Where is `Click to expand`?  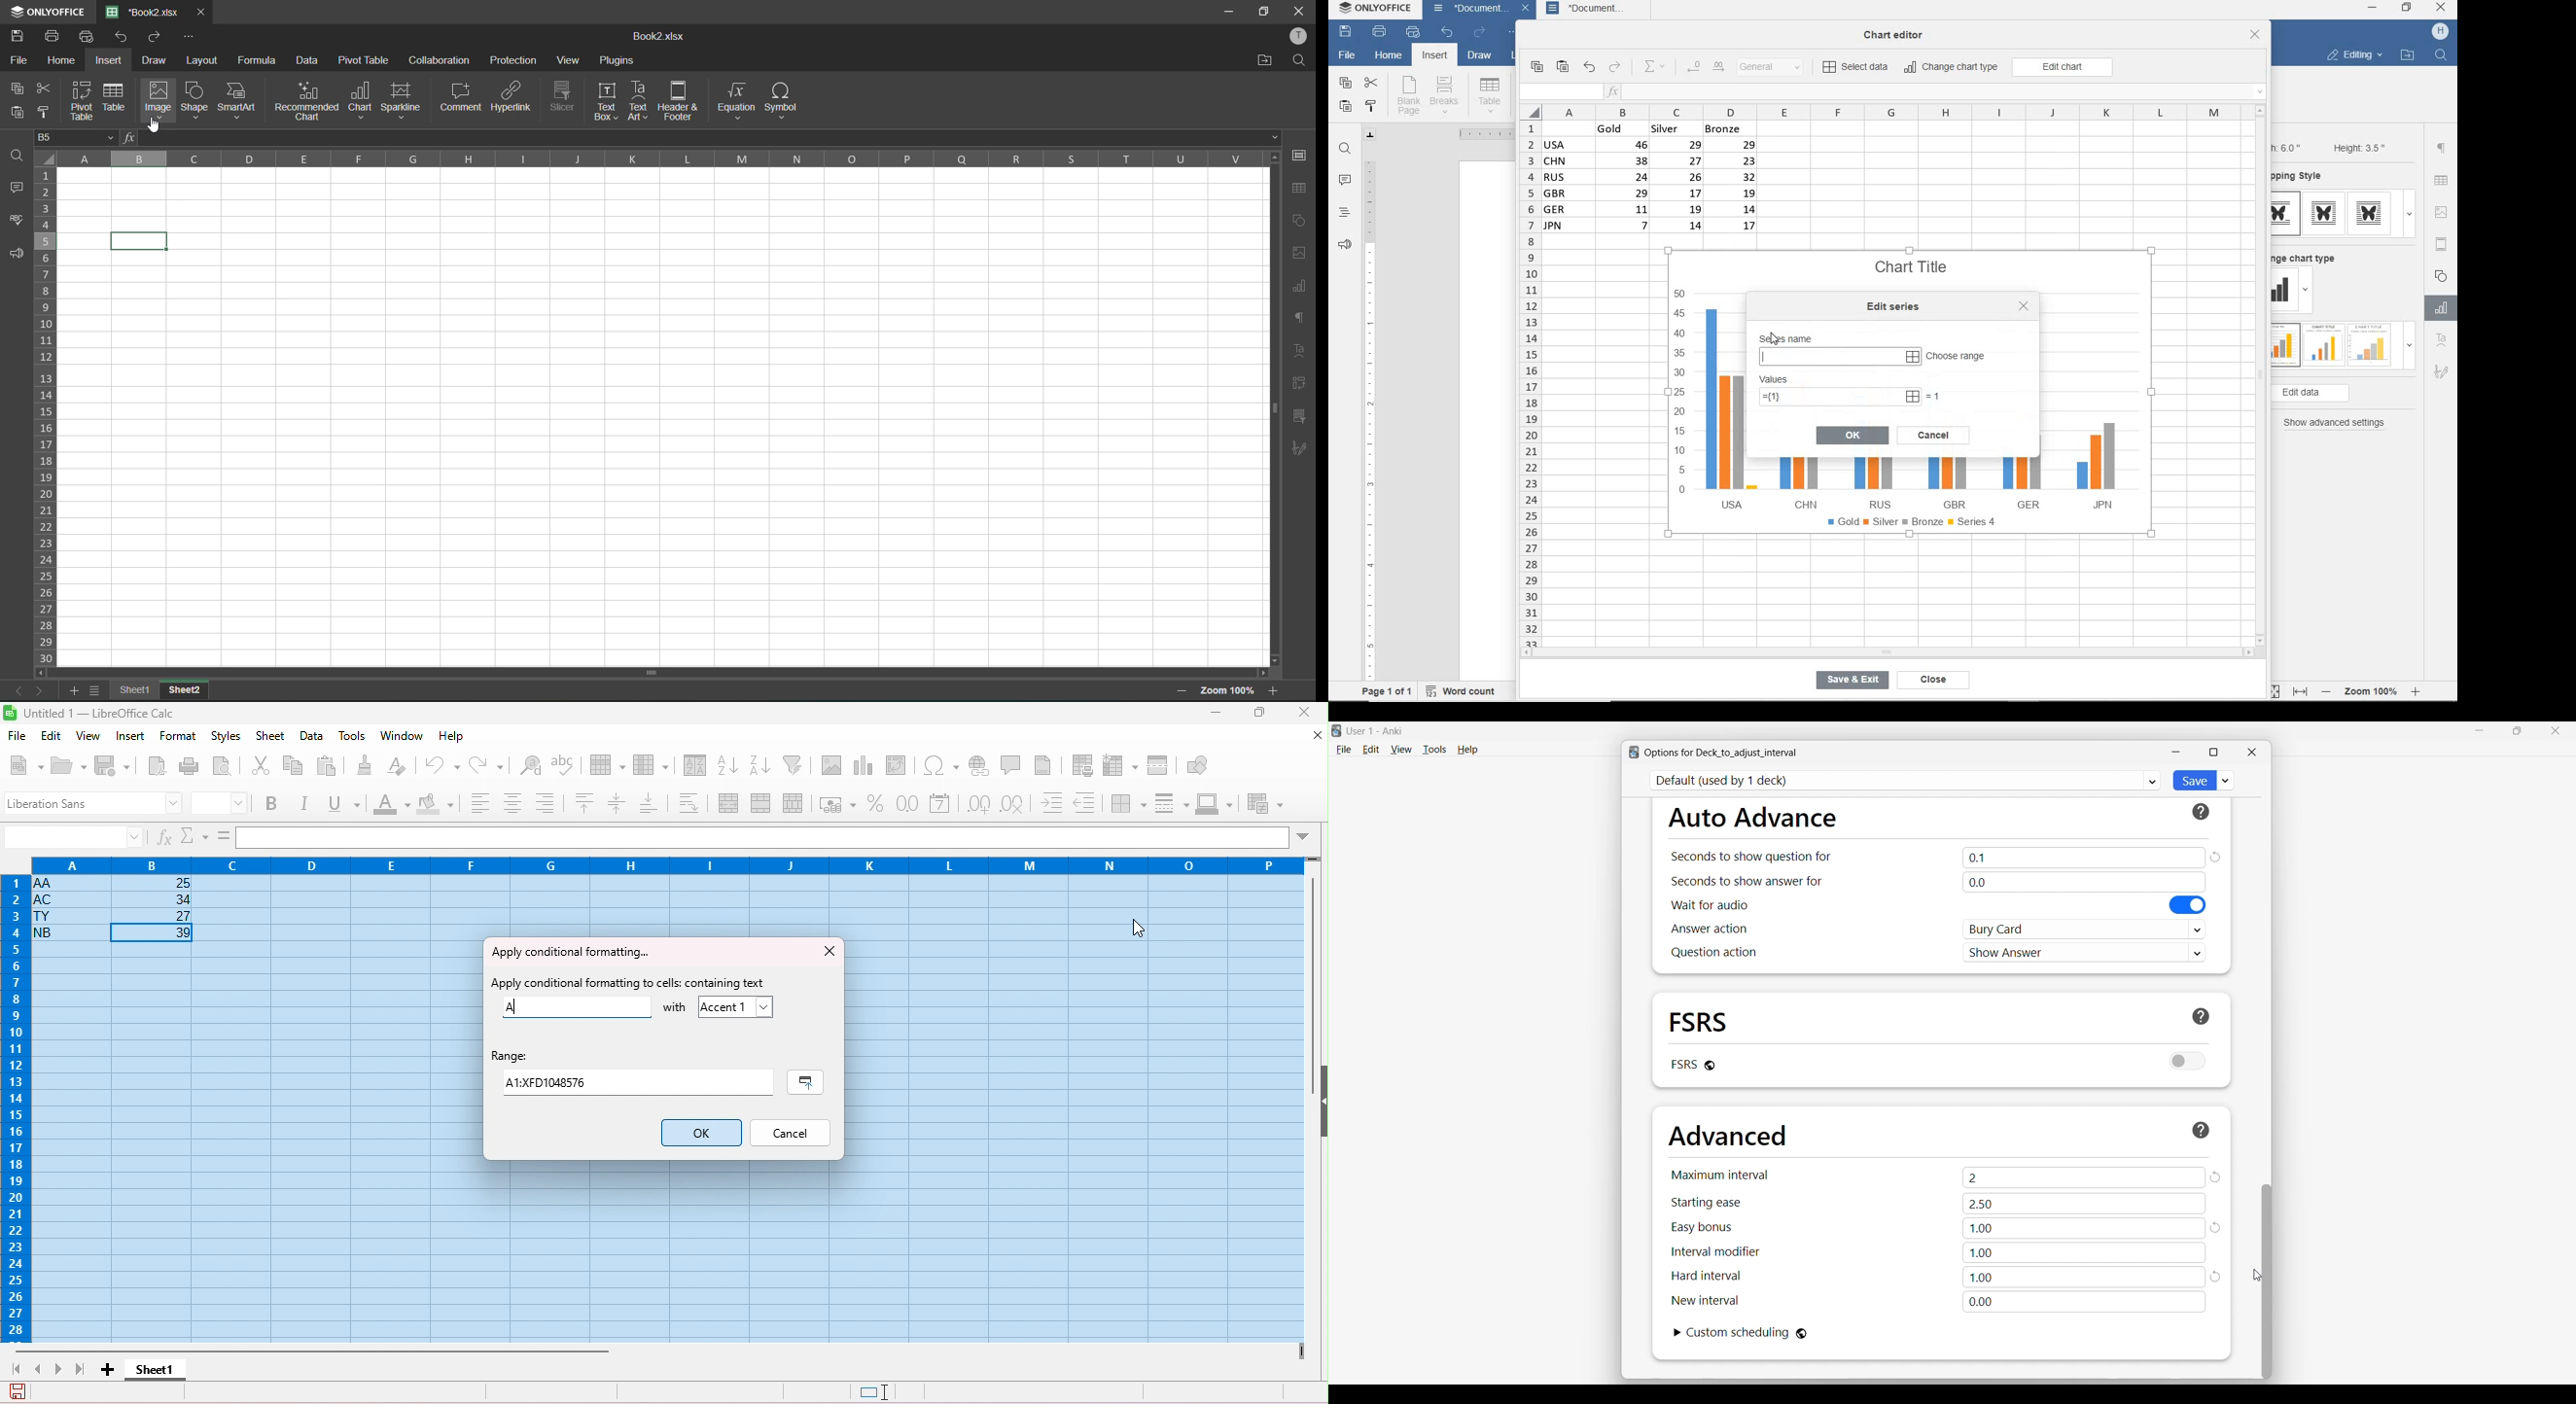 Click to expand is located at coordinates (1678, 1333).